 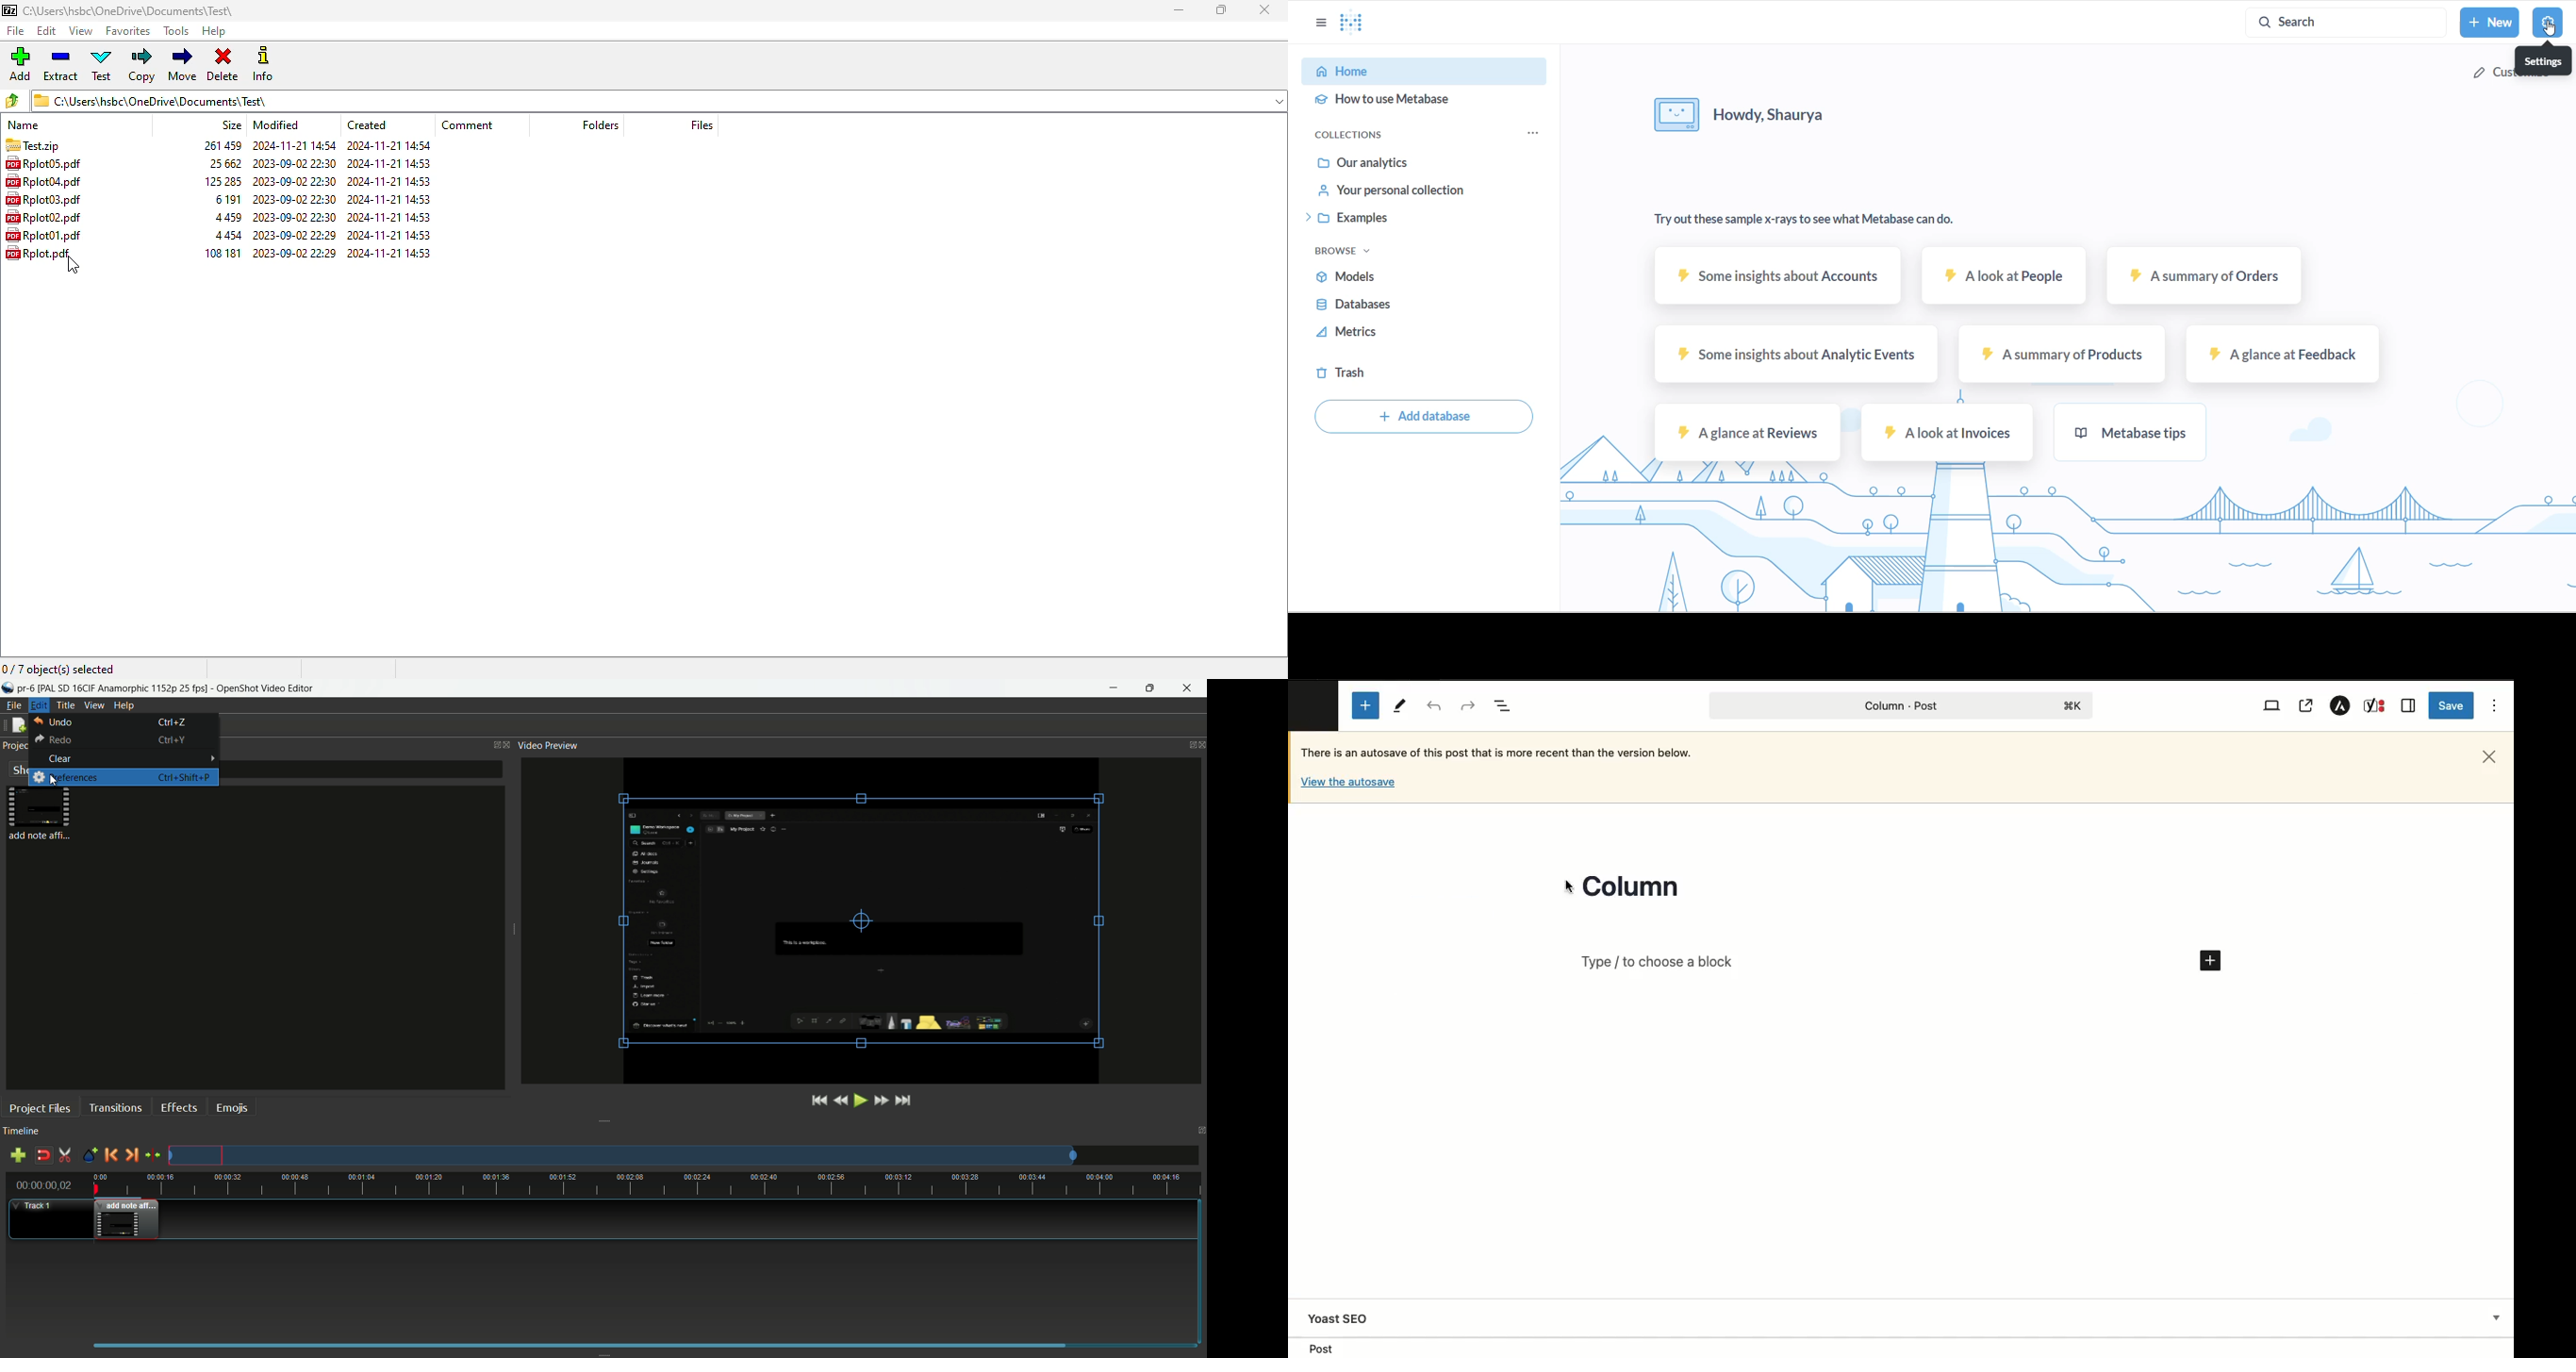 What do you see at coordinates (370, 124) in the screenshot?
I see `created` at bounding box center [370, 124].